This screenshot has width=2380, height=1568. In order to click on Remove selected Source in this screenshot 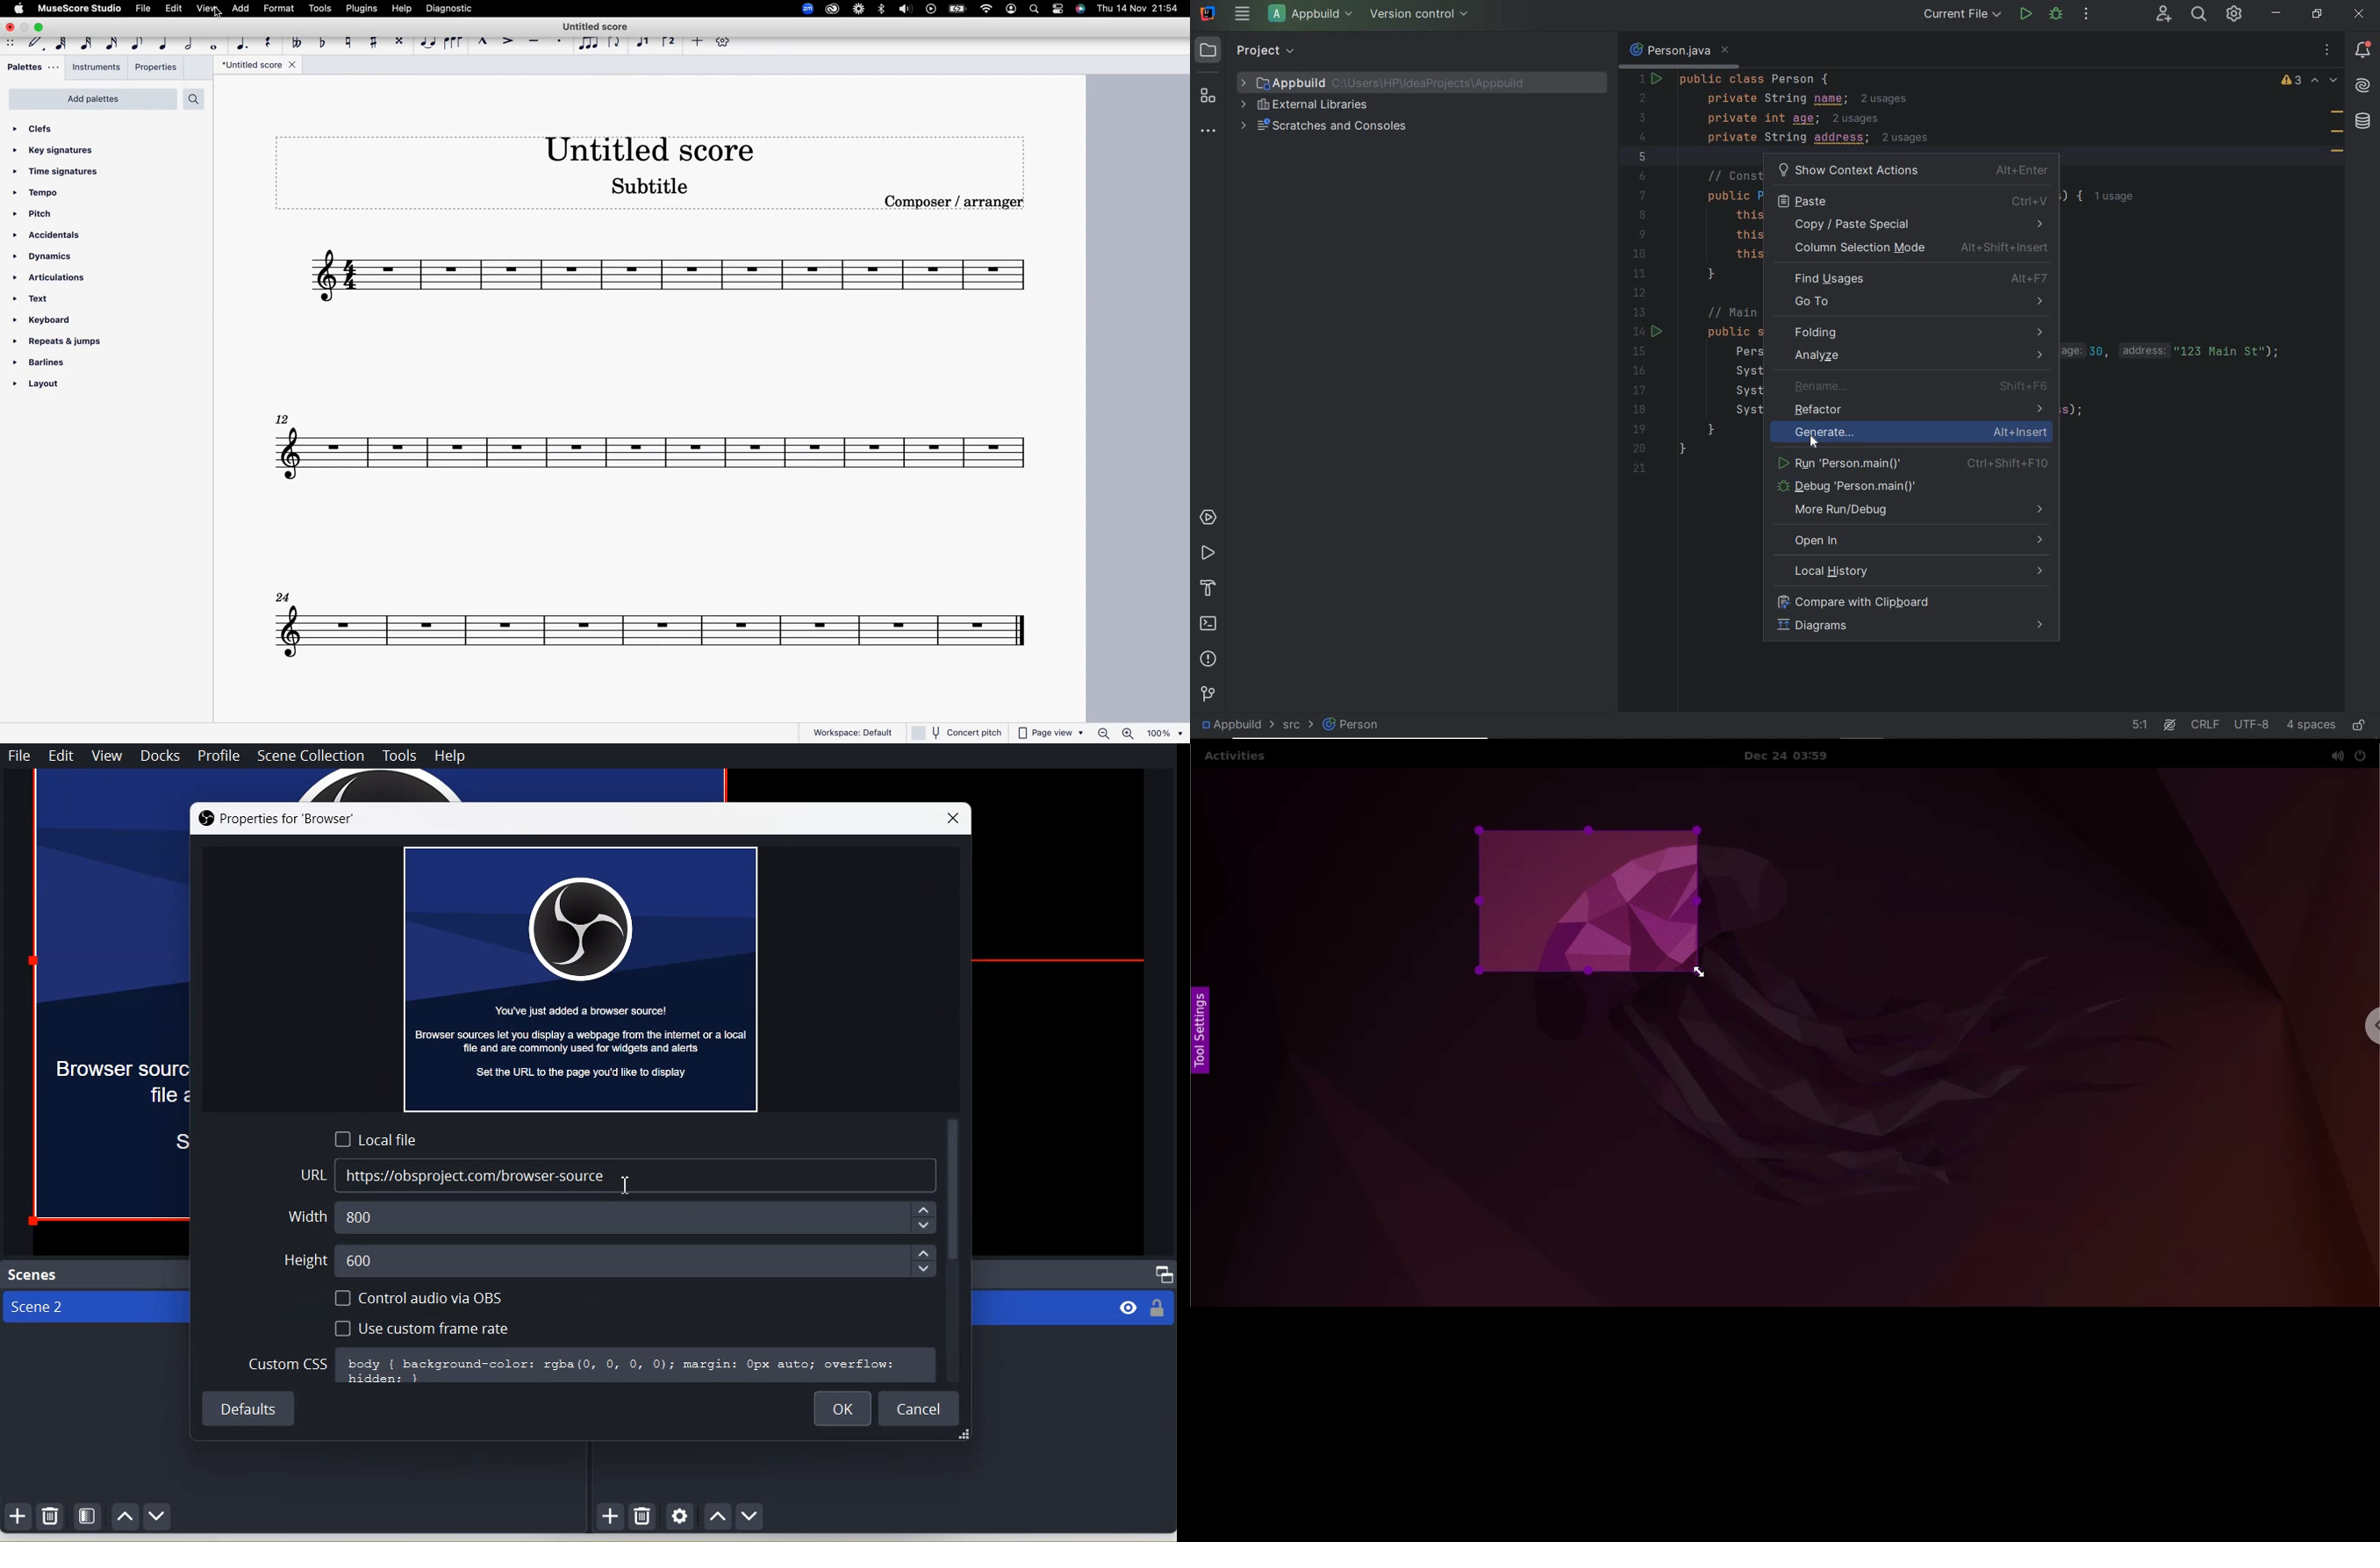, I will do `click(643, 1515)`.